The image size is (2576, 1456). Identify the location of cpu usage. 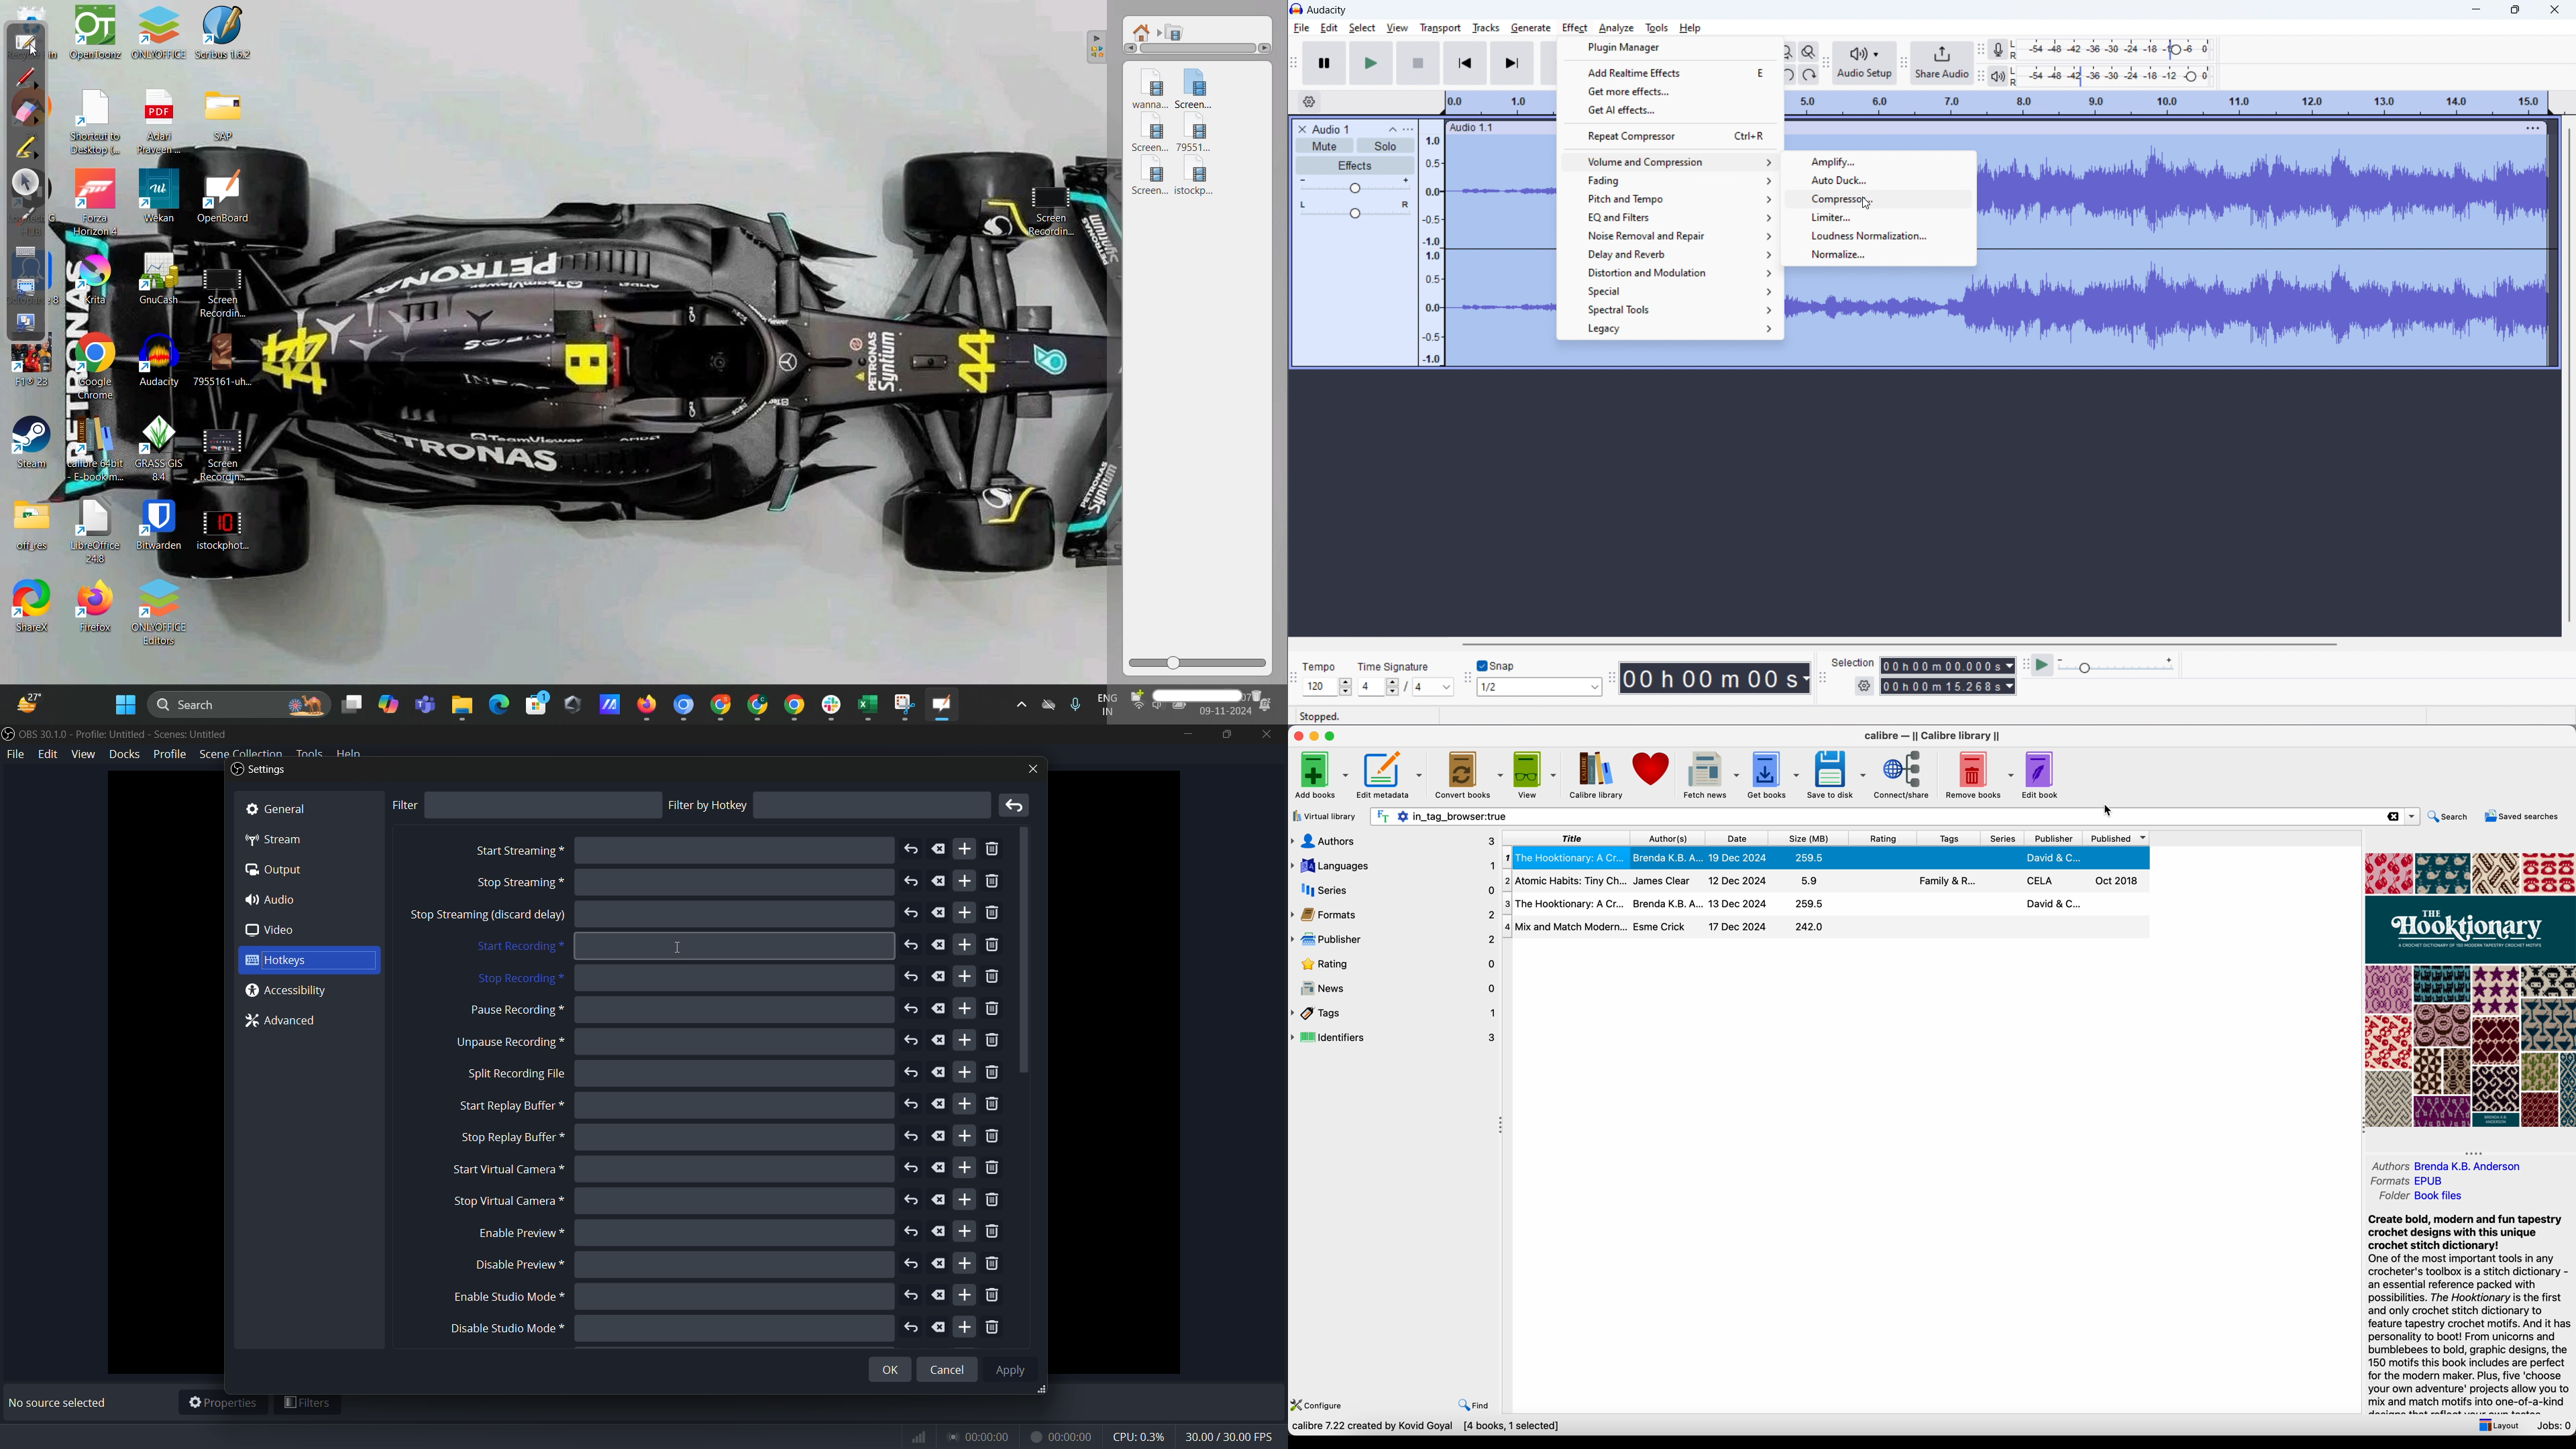
(1140, 1436).